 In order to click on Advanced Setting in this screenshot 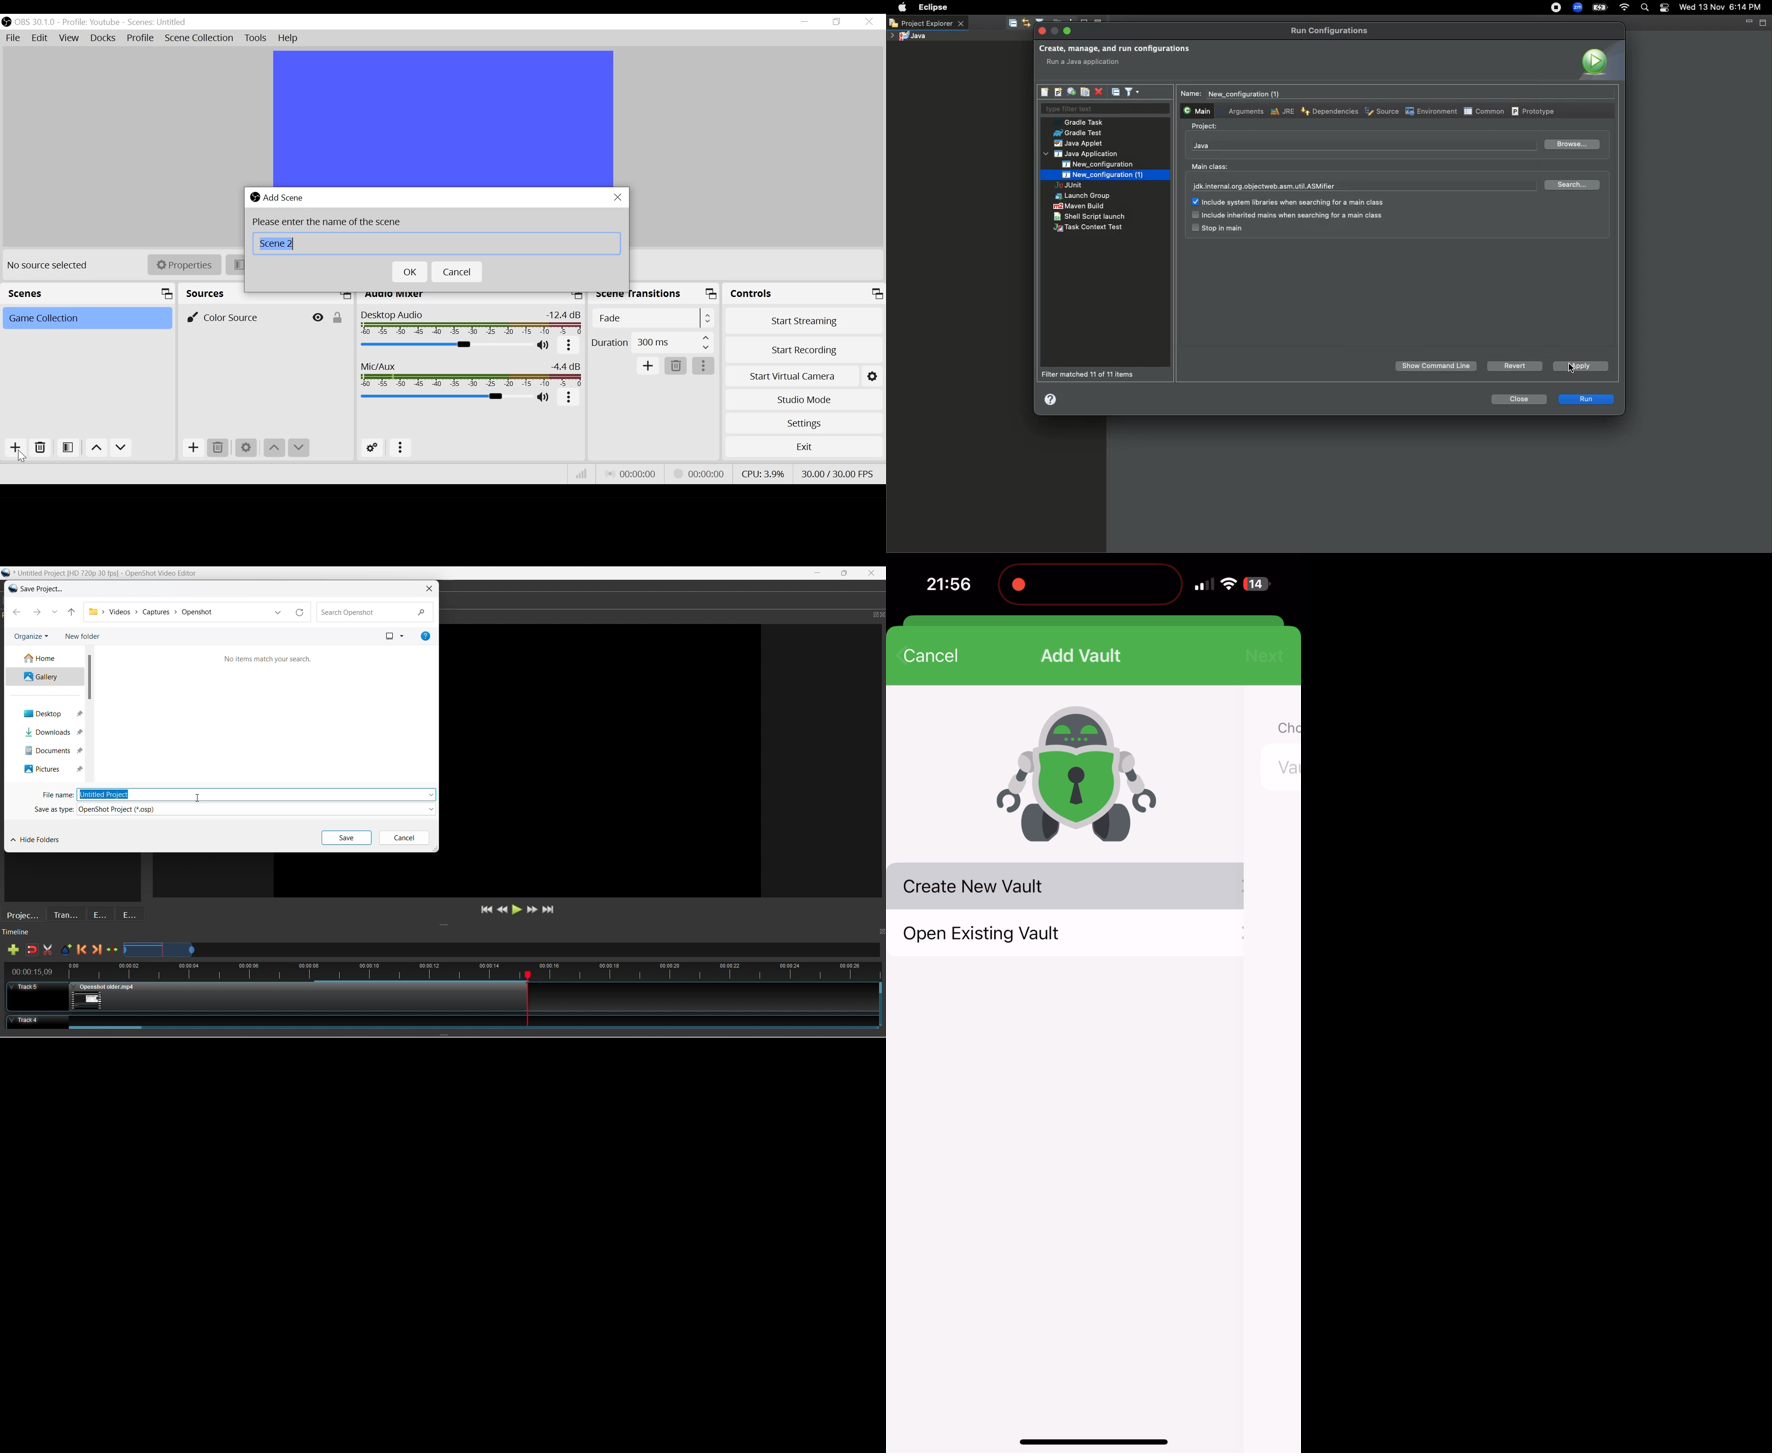, I will do `click(372, 448)`.